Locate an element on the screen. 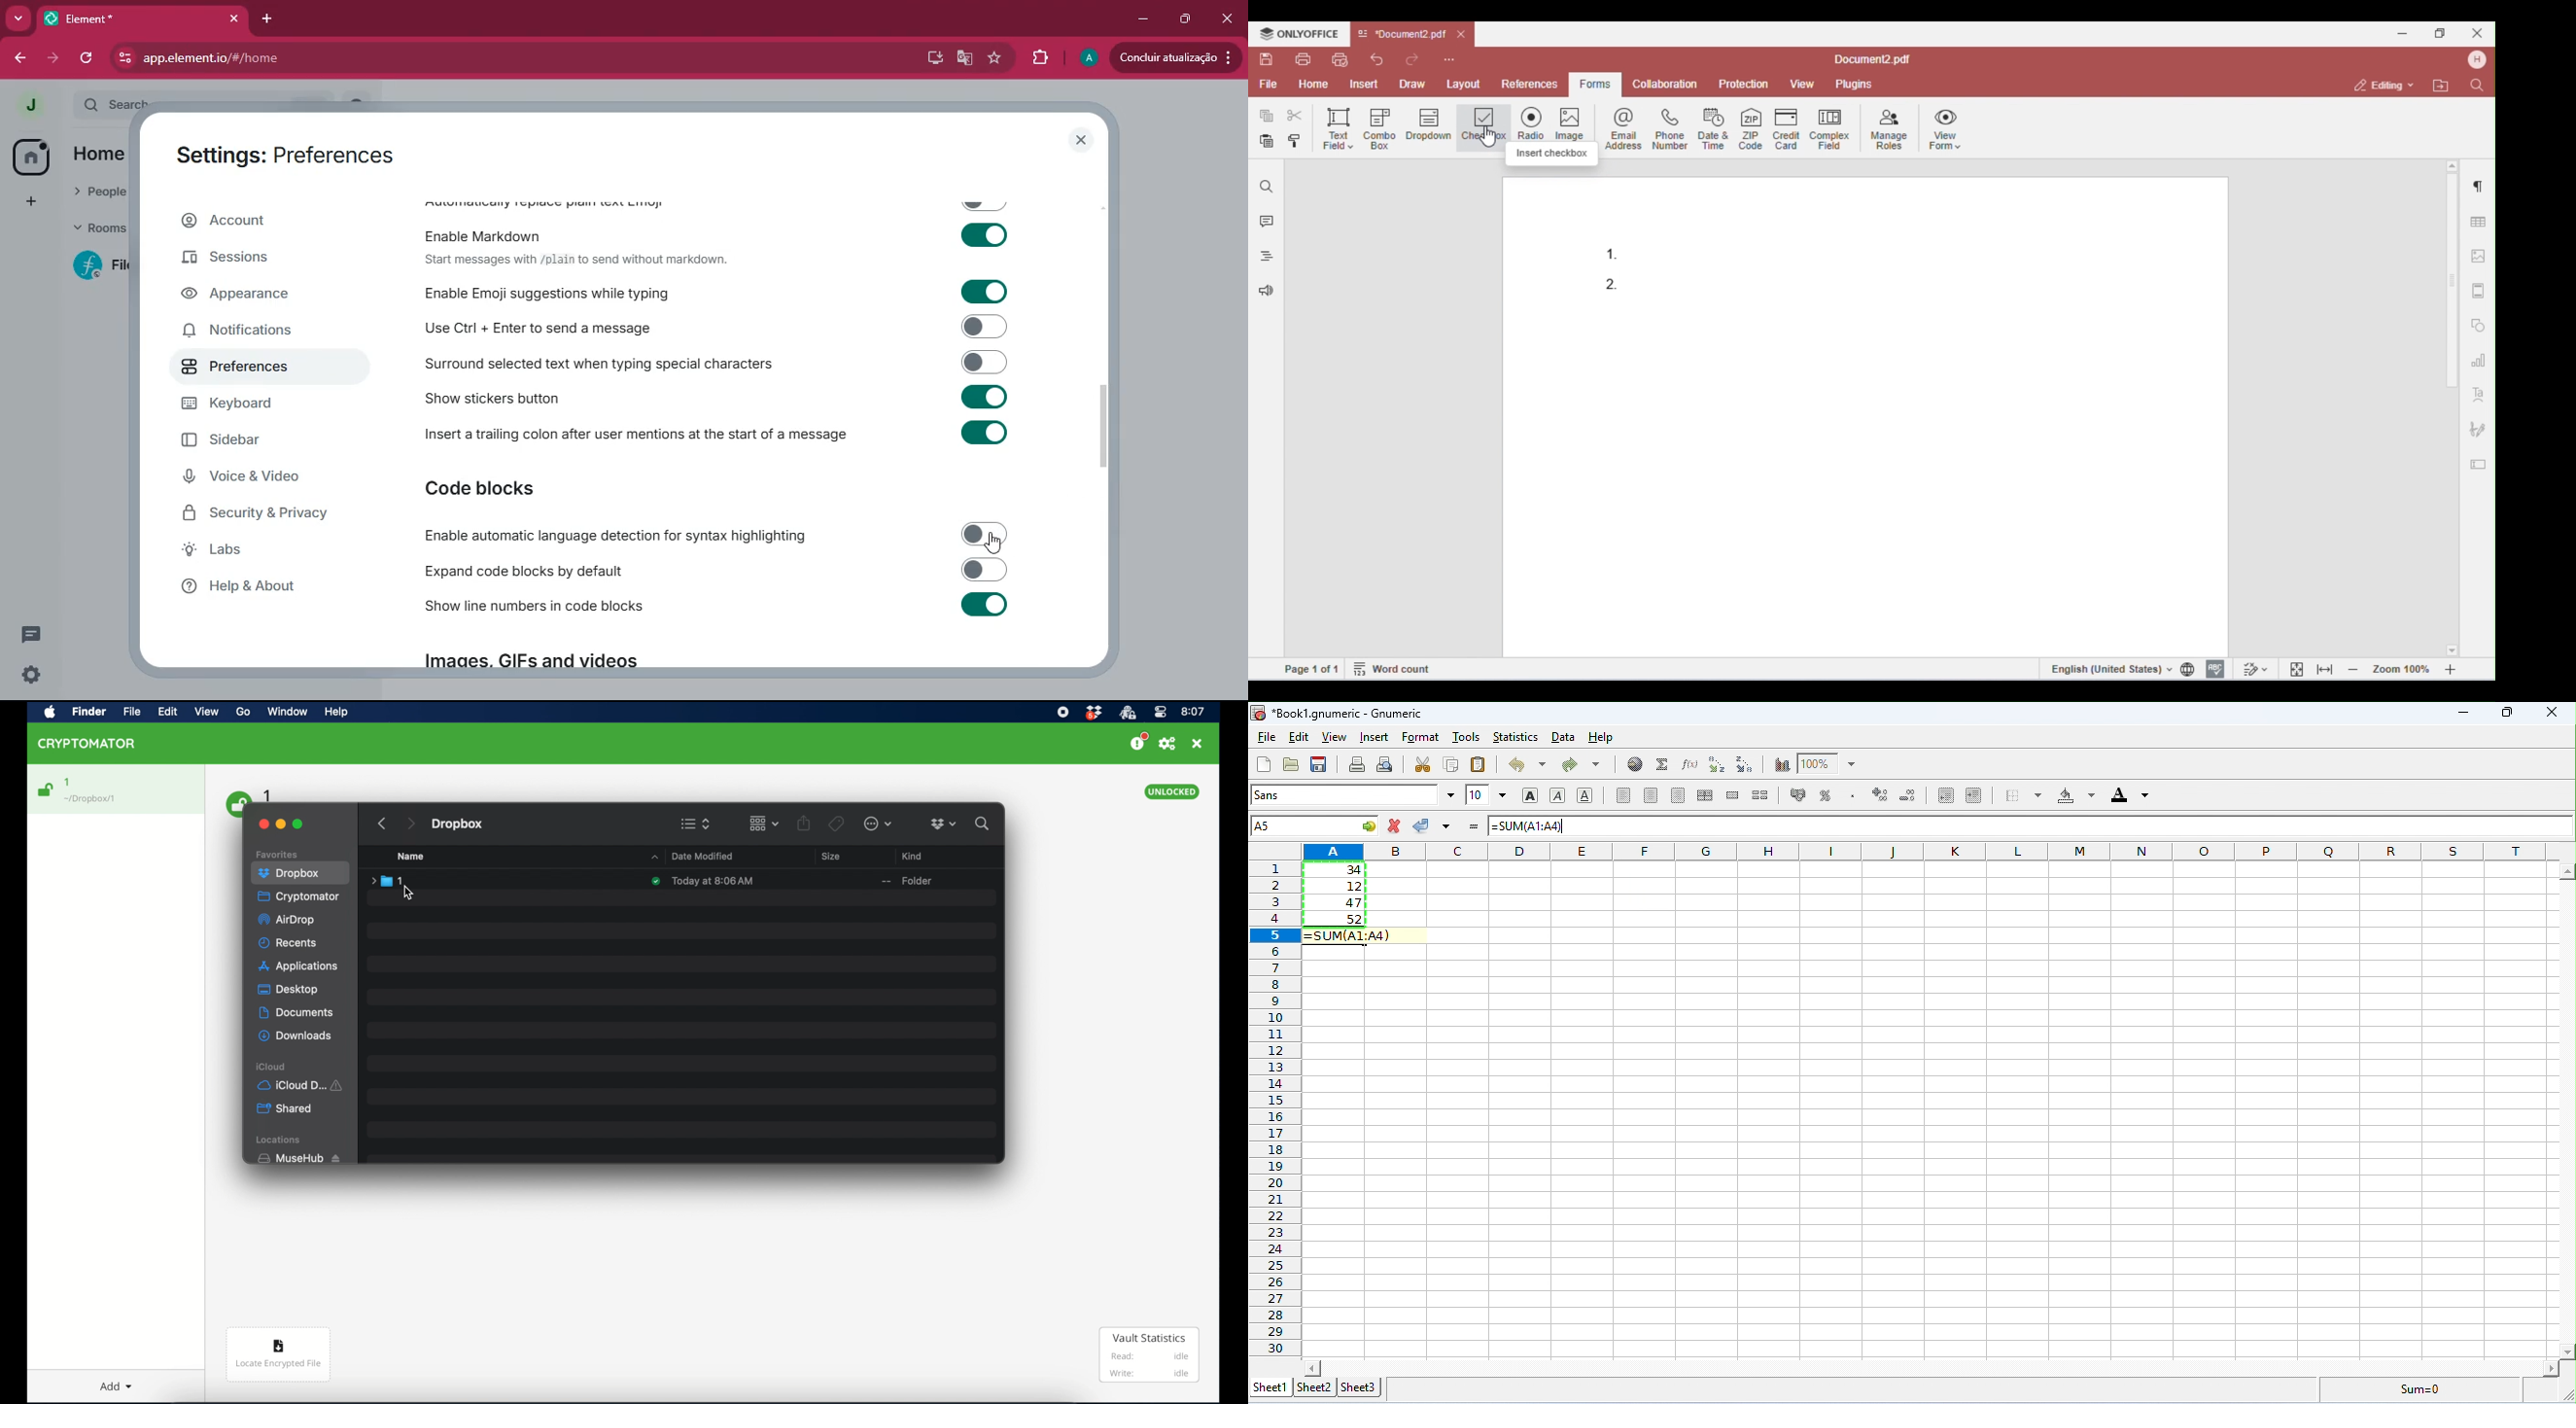  cursor is located at coordinates (990, 543).